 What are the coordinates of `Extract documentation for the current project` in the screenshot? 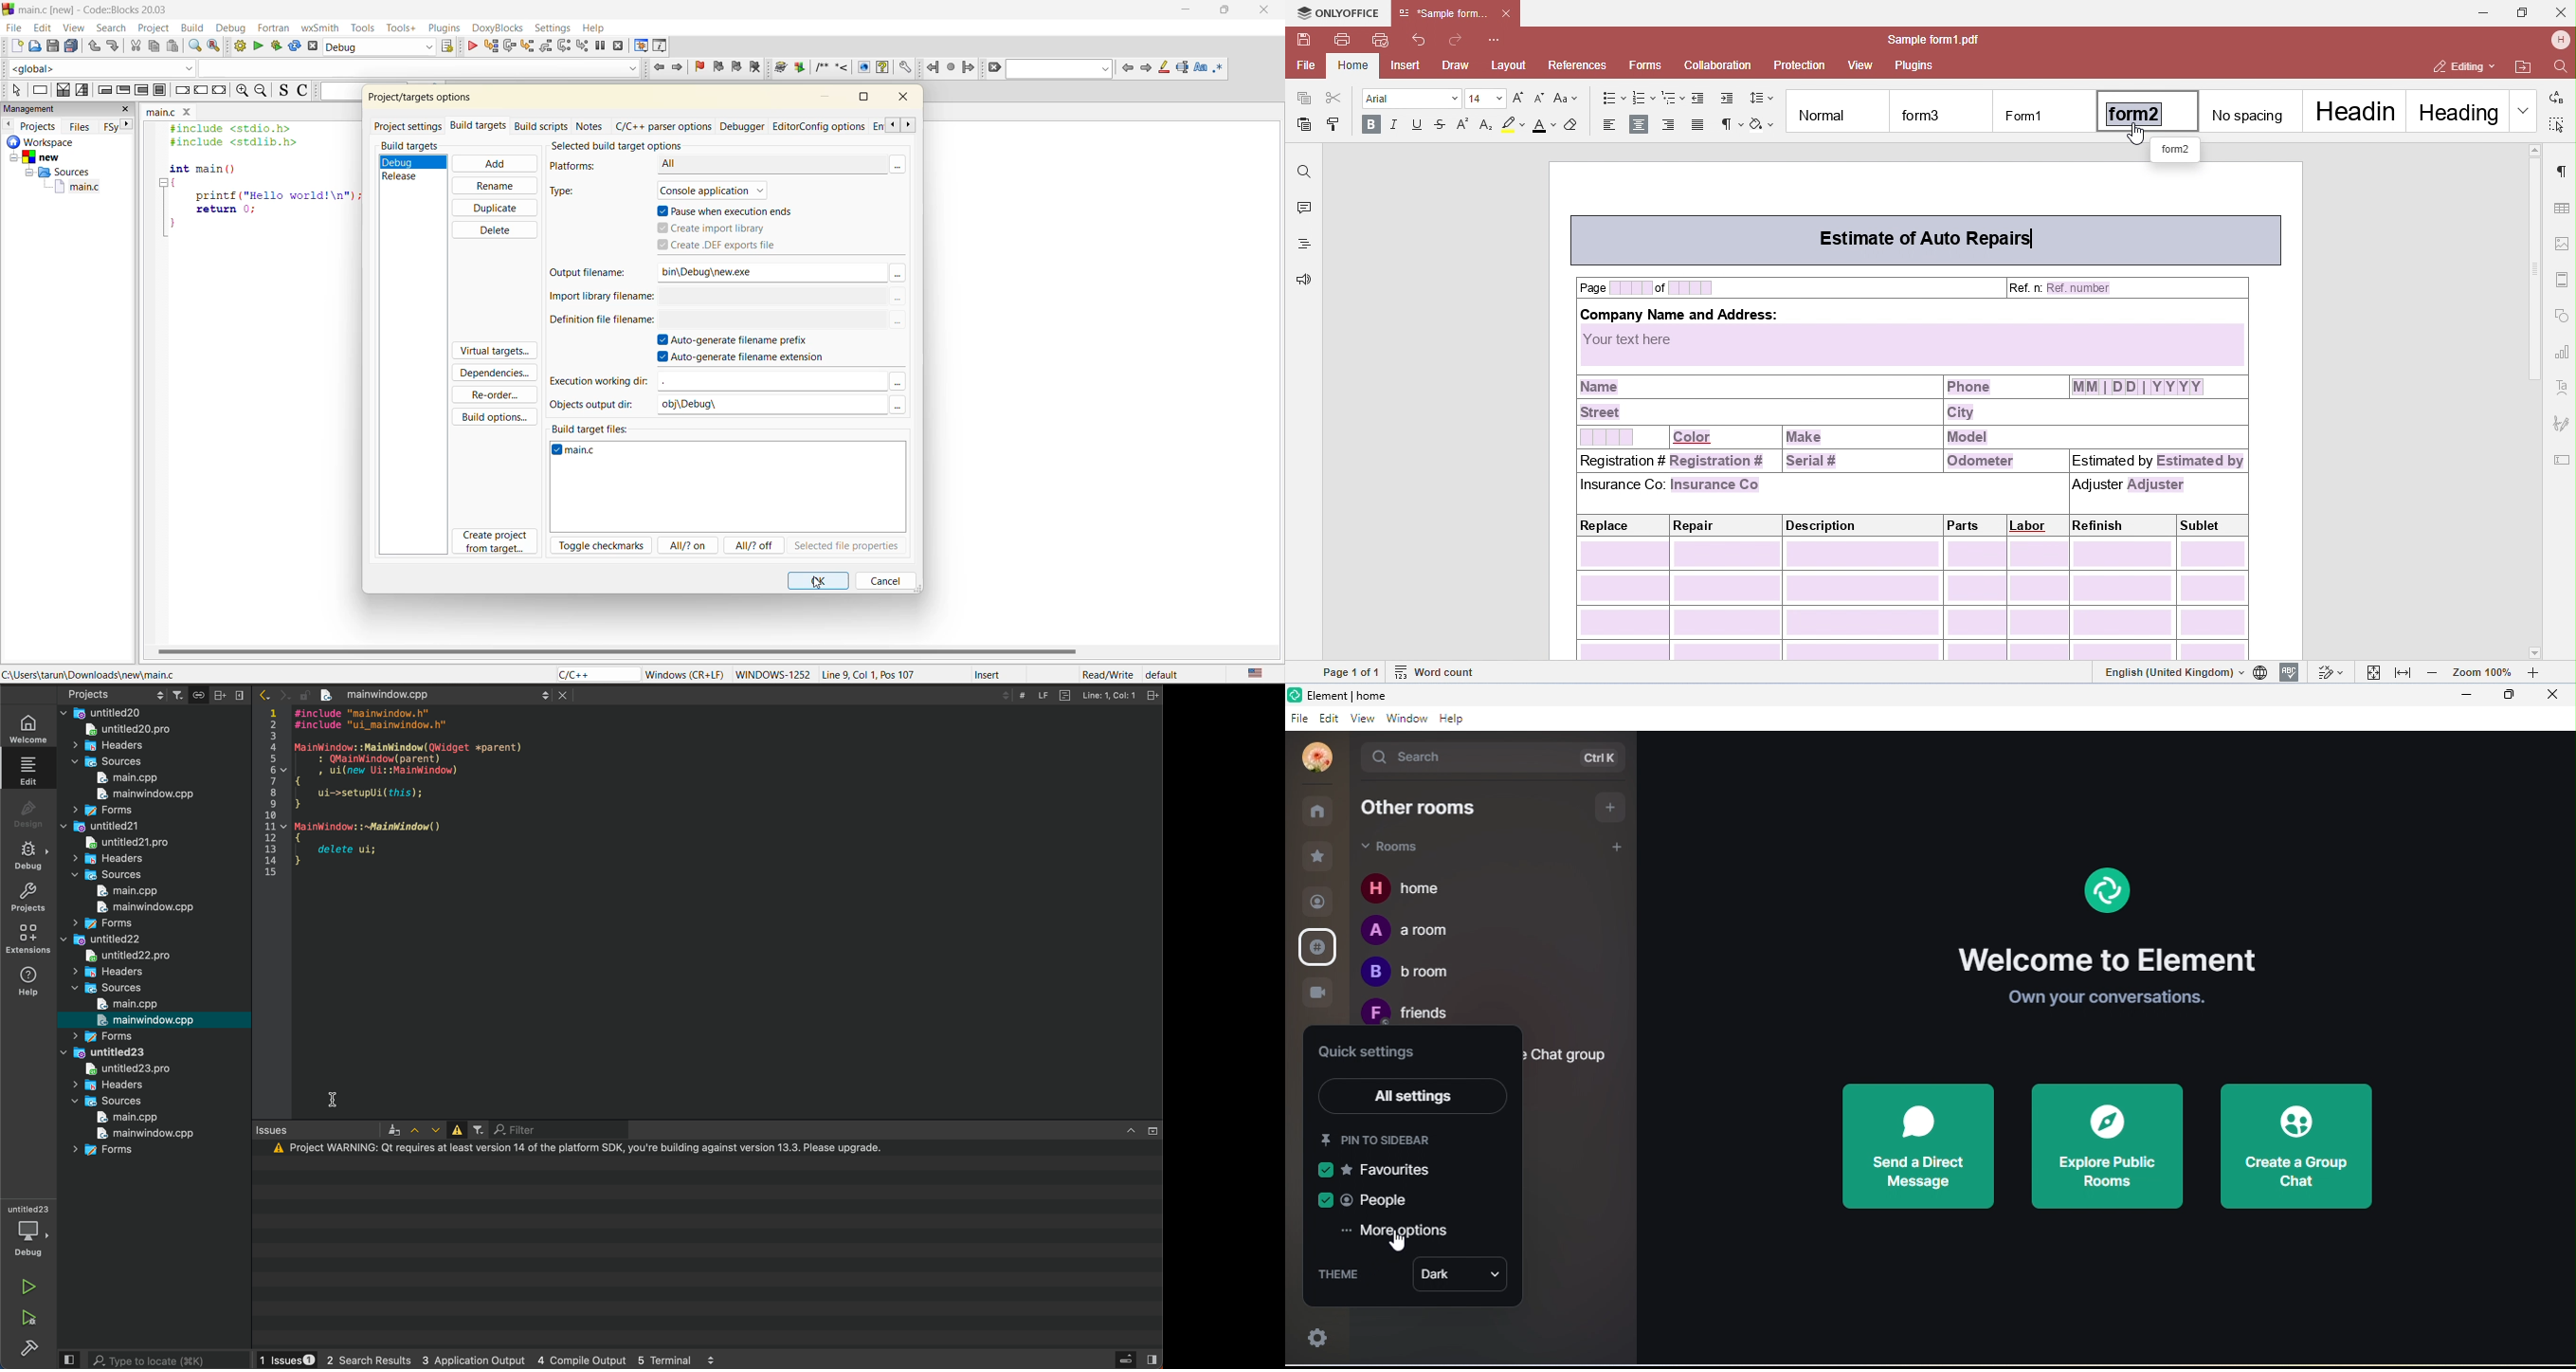 It's located at (798, 68).